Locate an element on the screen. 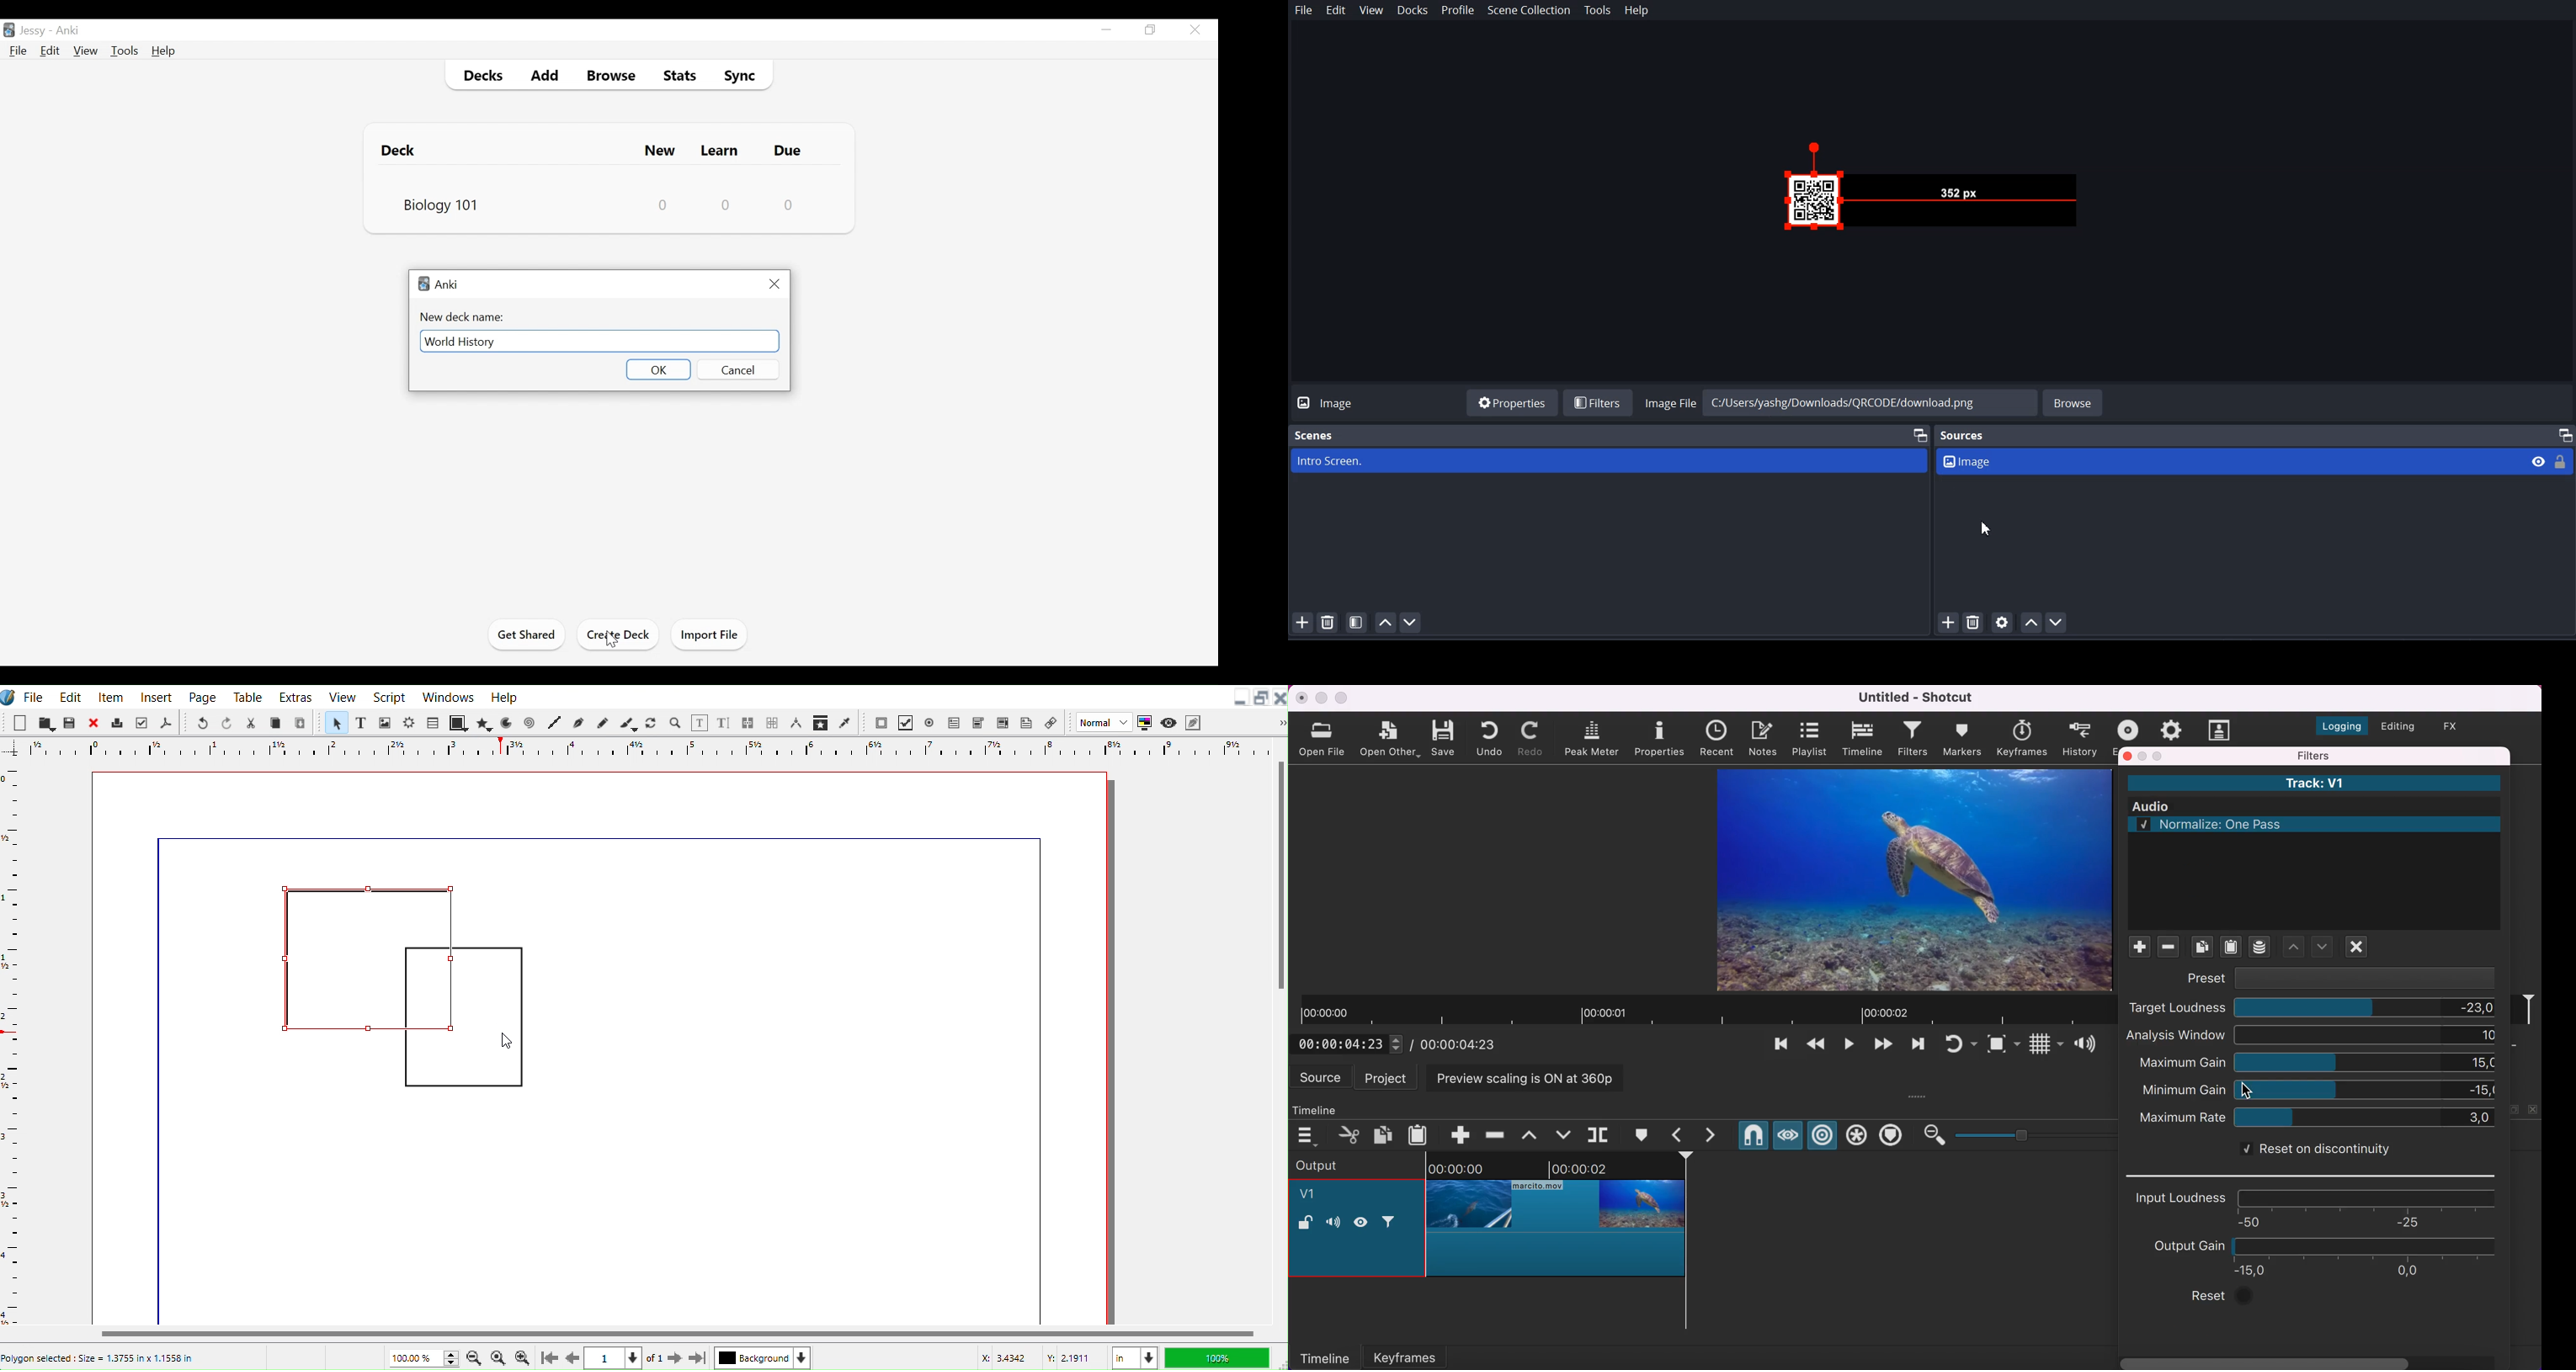 The image size is (2576, 1372). history is located at coordinates (2081, 738).